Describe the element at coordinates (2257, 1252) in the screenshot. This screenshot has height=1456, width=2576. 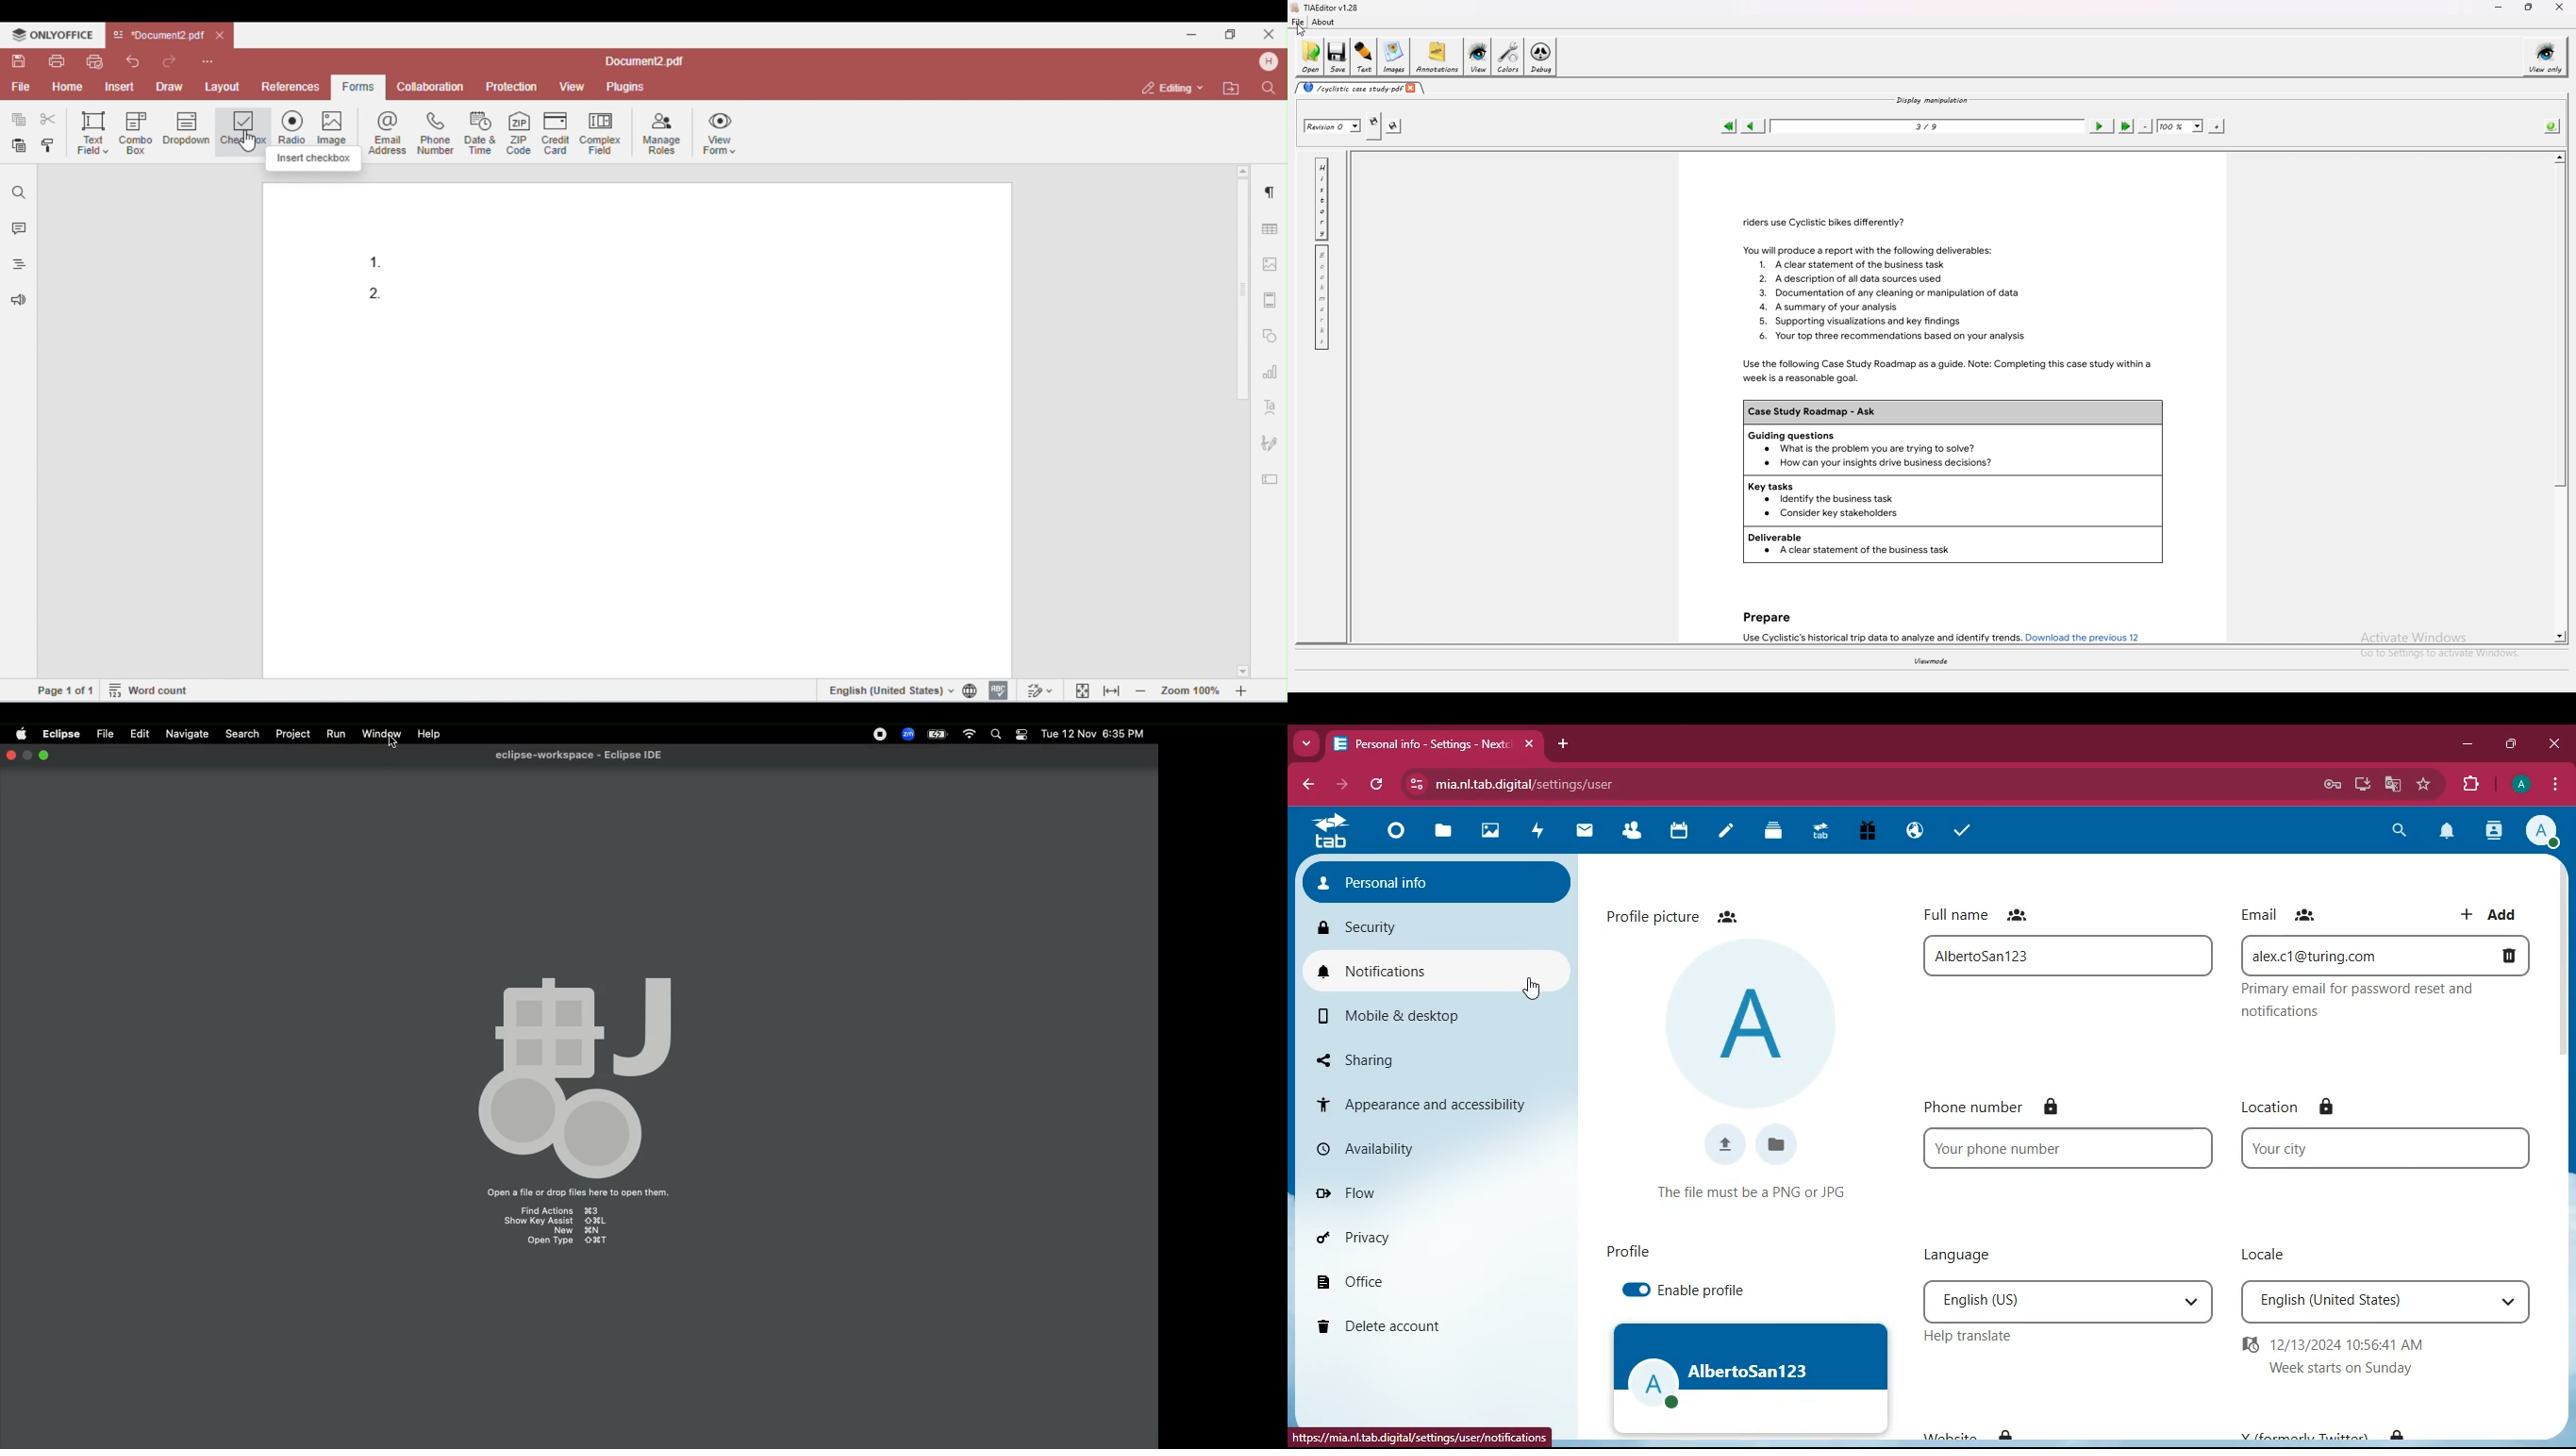
I see `locale` at that location.